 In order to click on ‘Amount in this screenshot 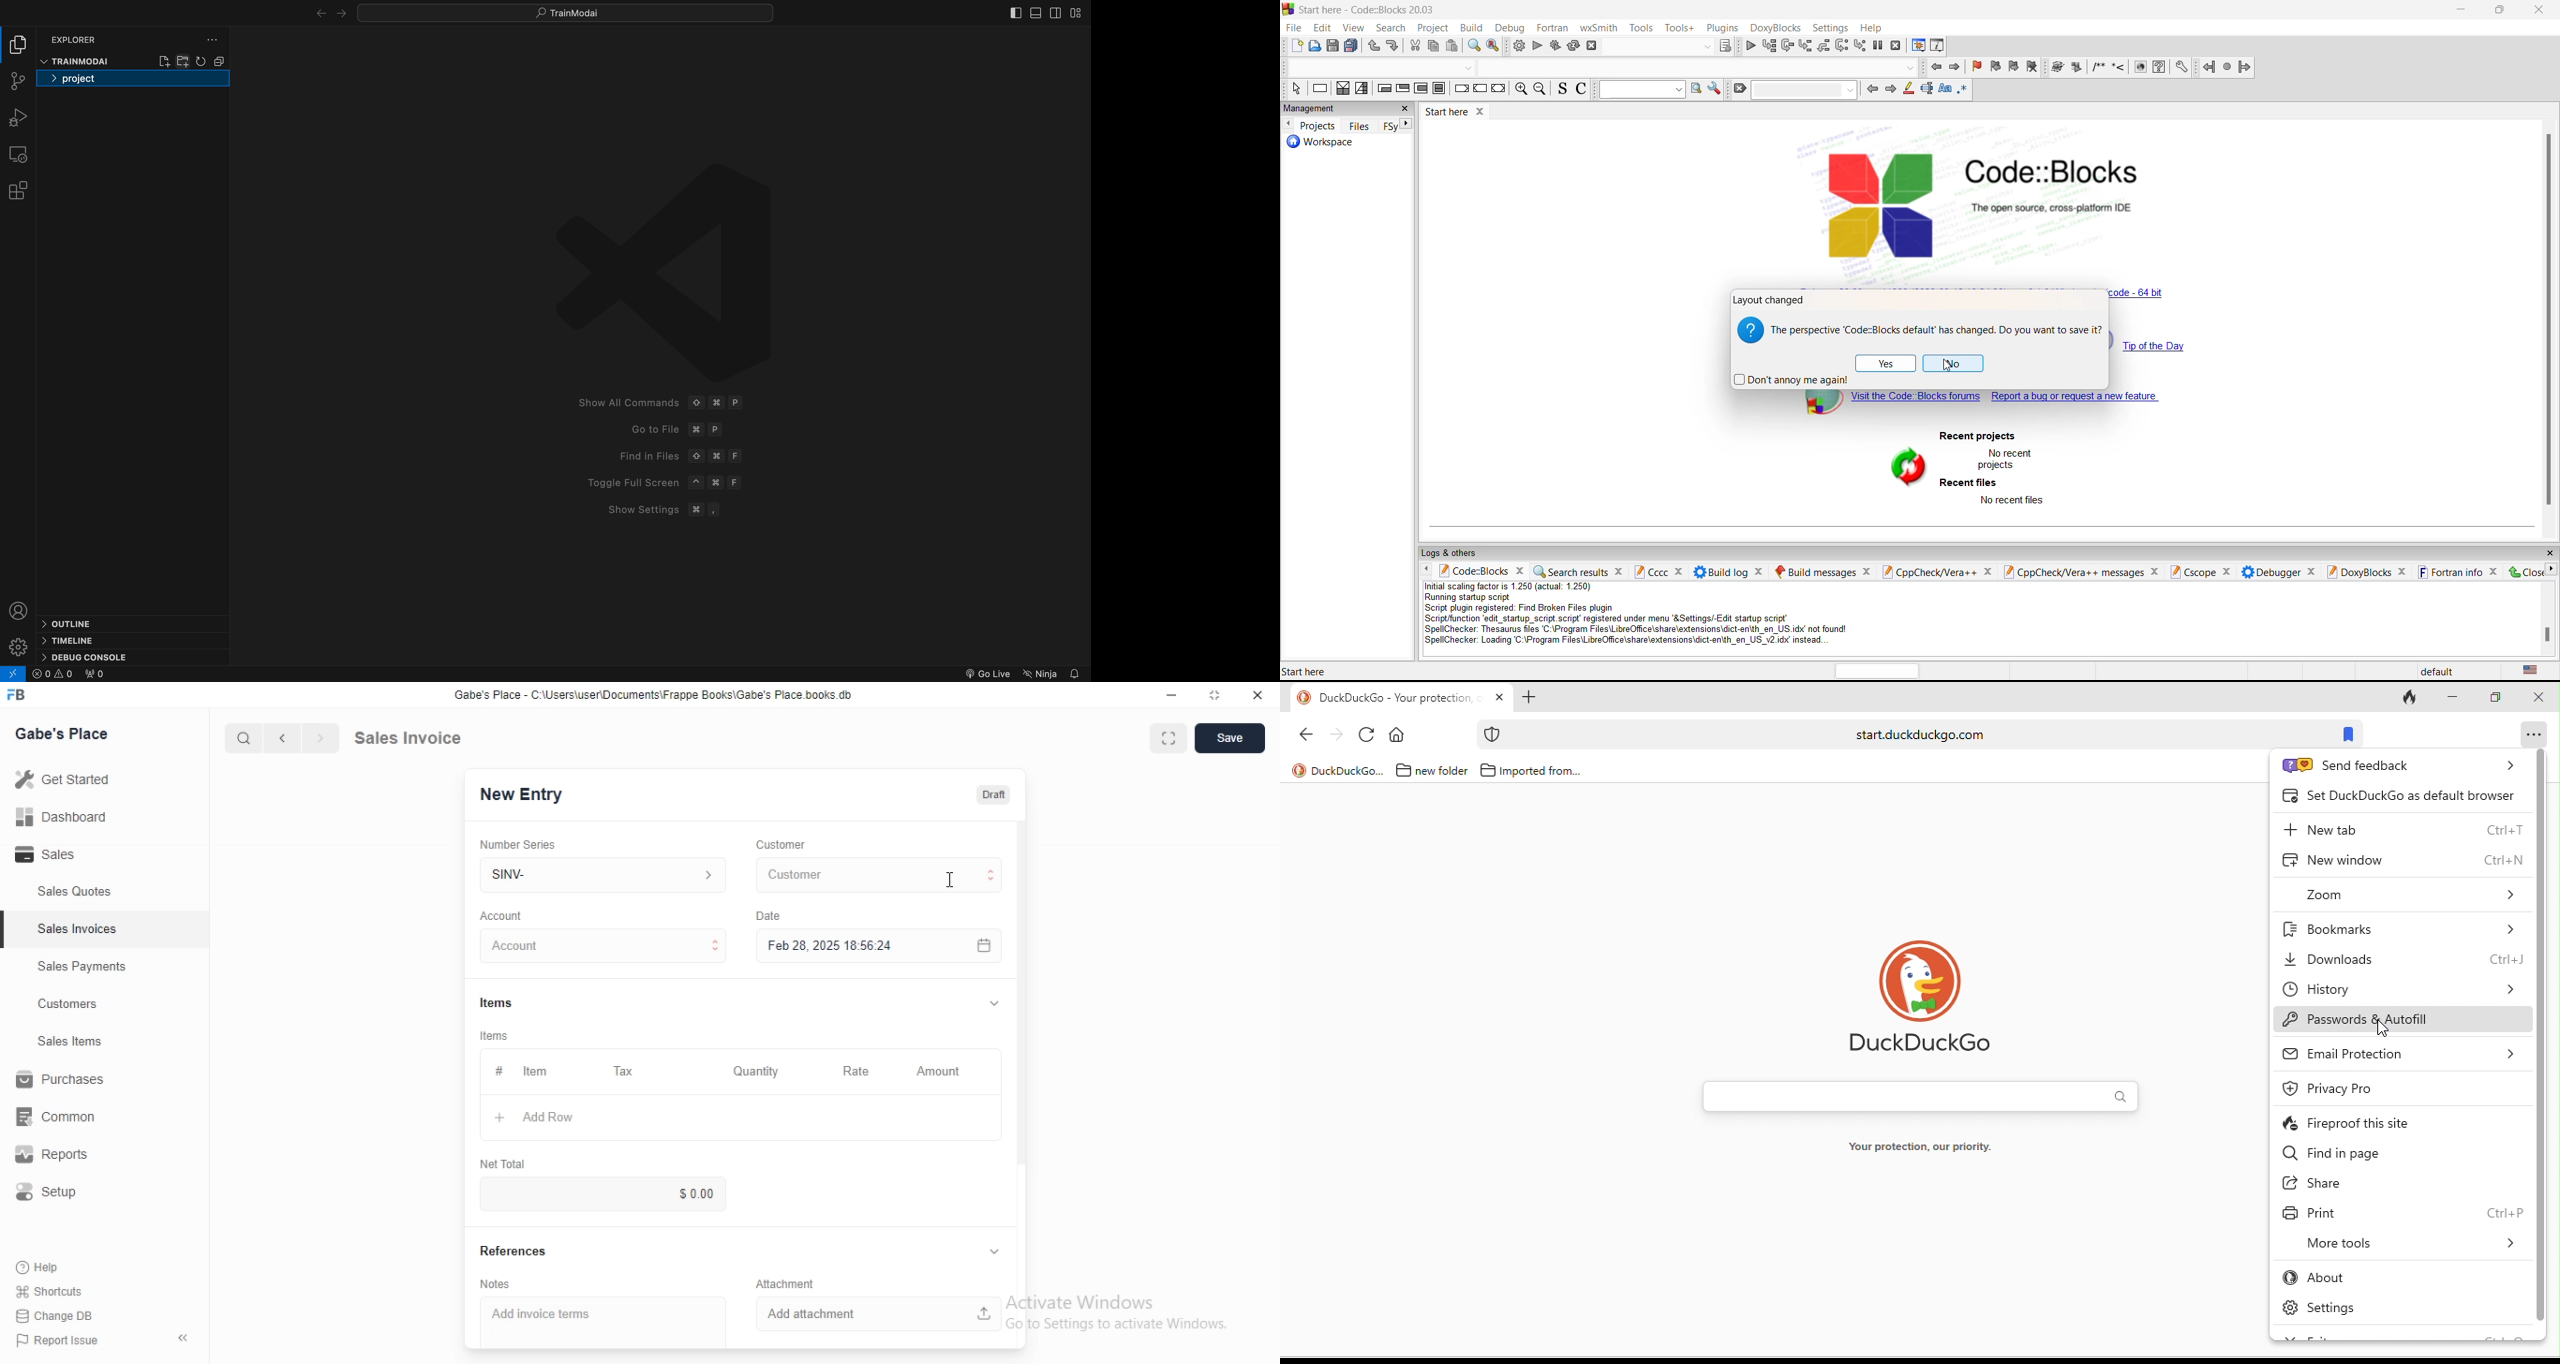, I will do `click(940, 1072)`.